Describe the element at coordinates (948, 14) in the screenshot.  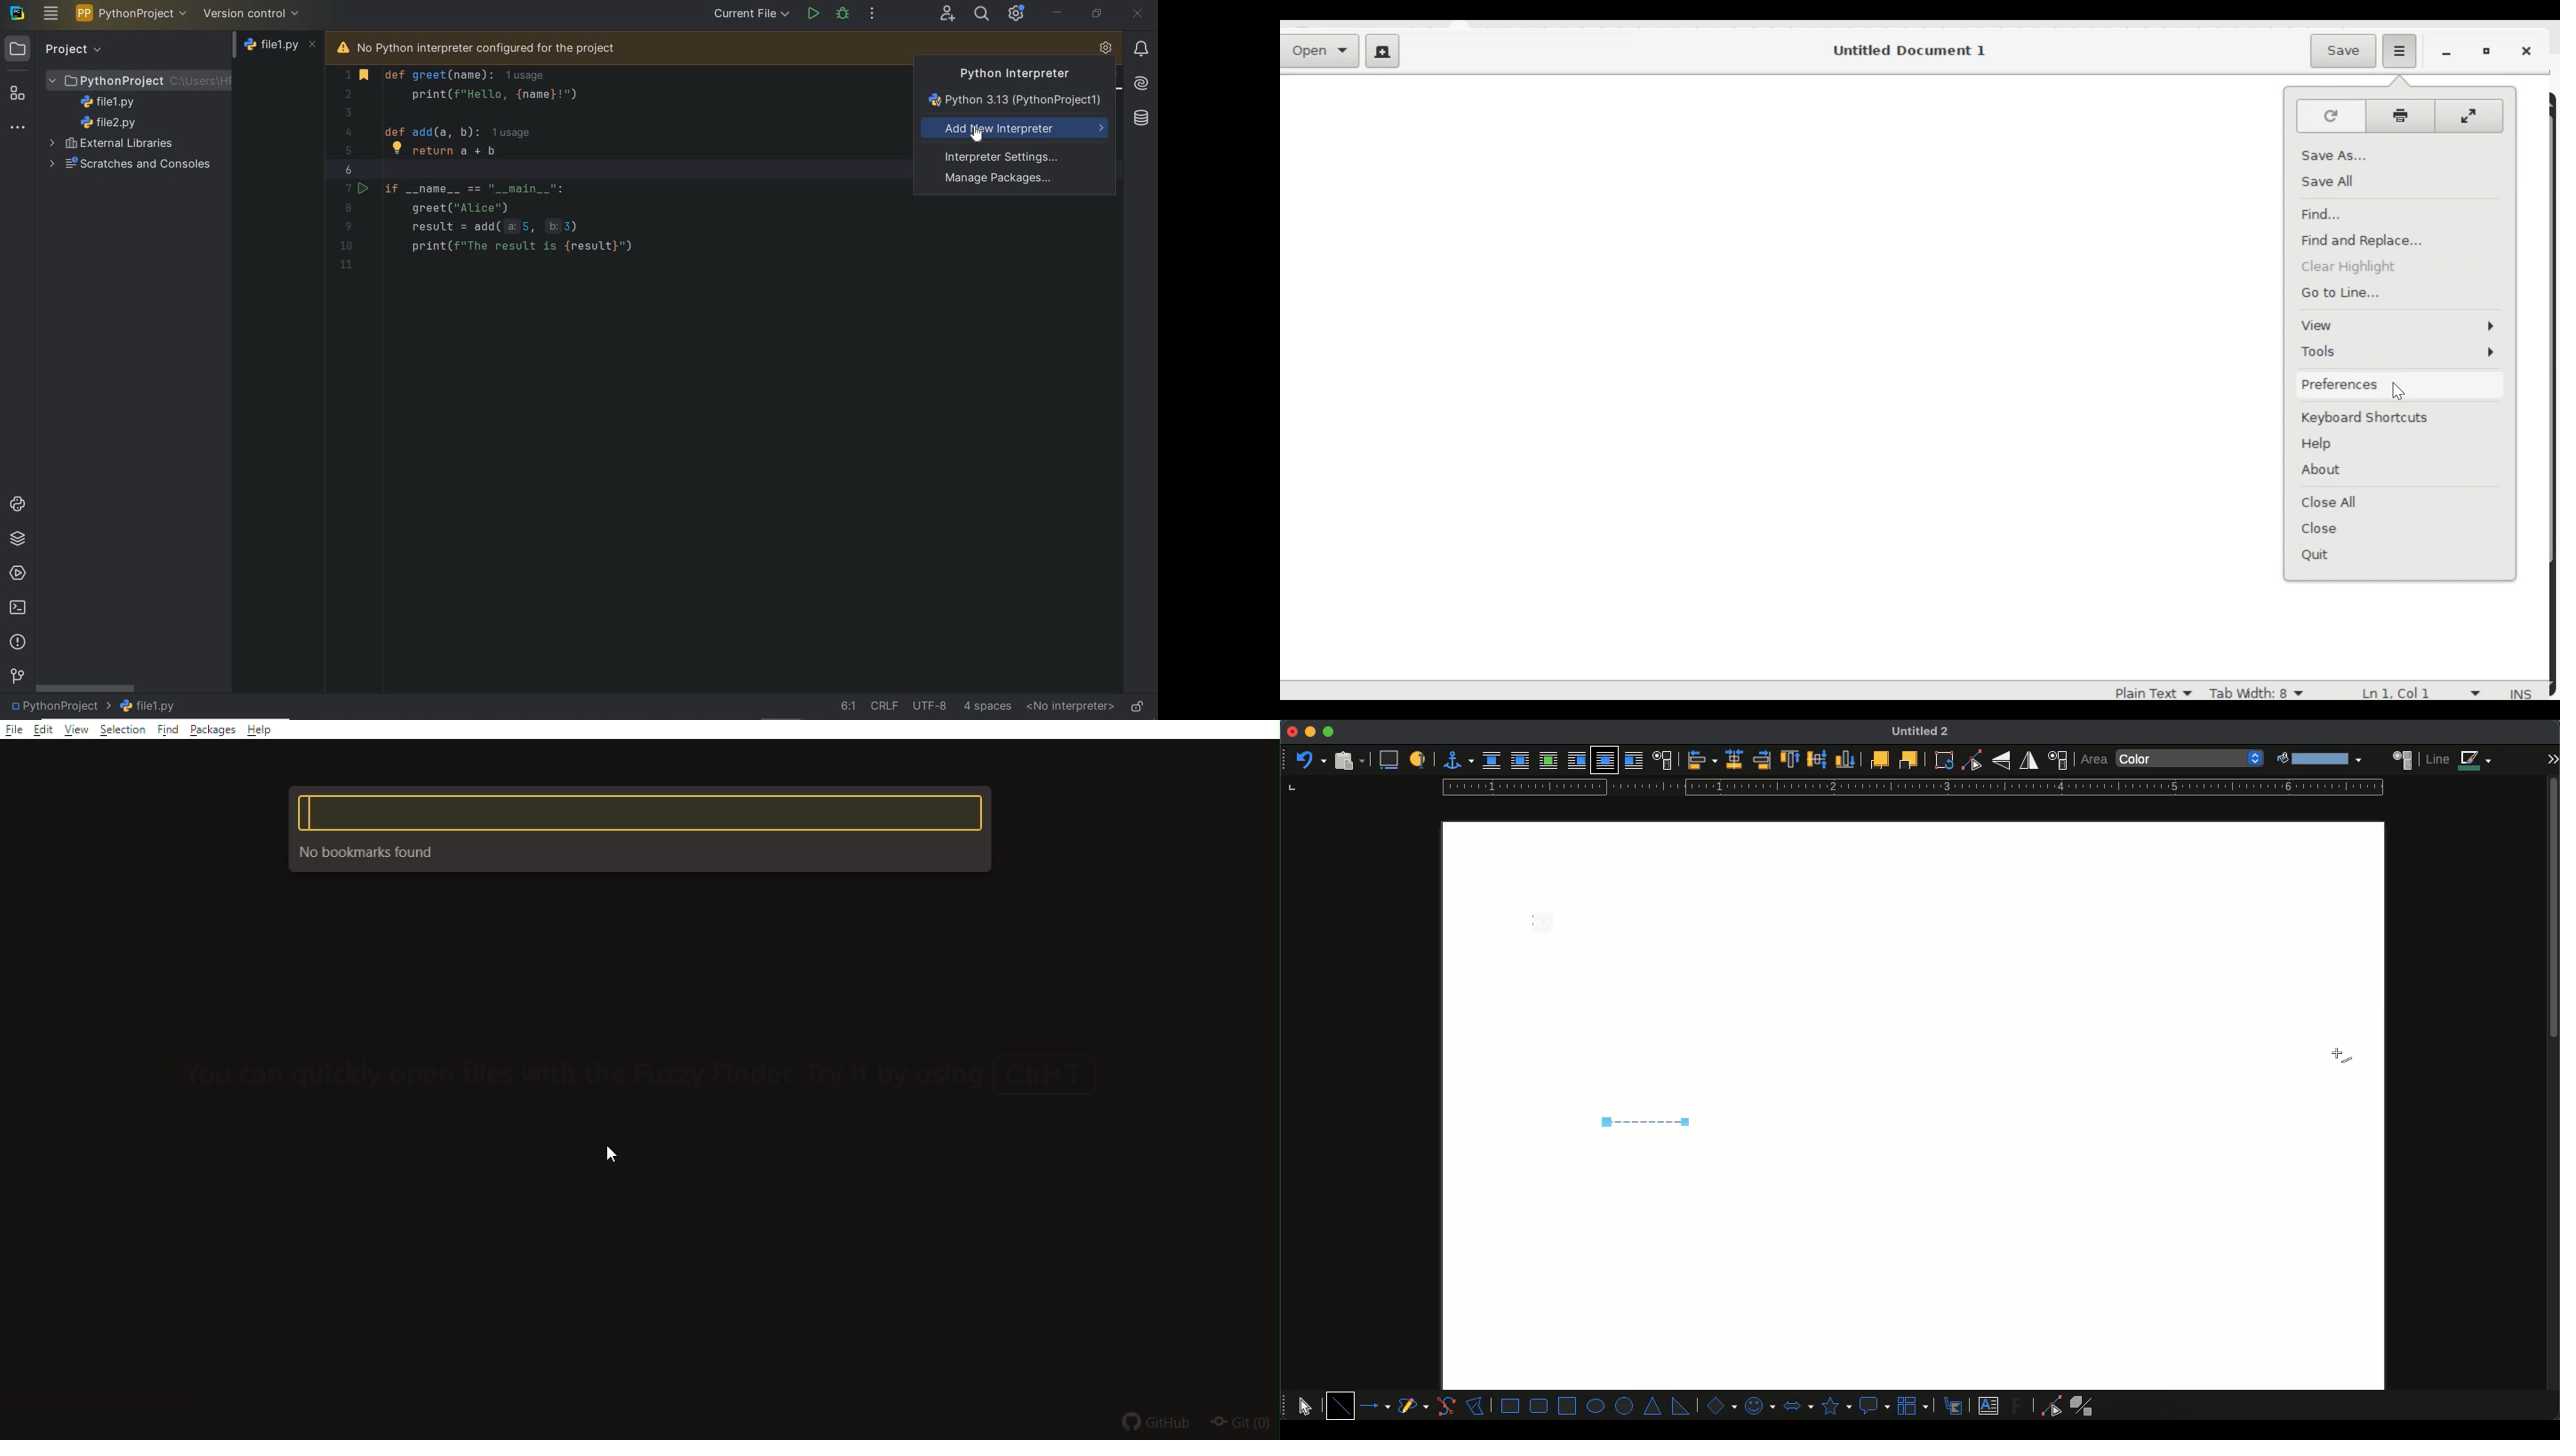
I see `code with me` at that location.